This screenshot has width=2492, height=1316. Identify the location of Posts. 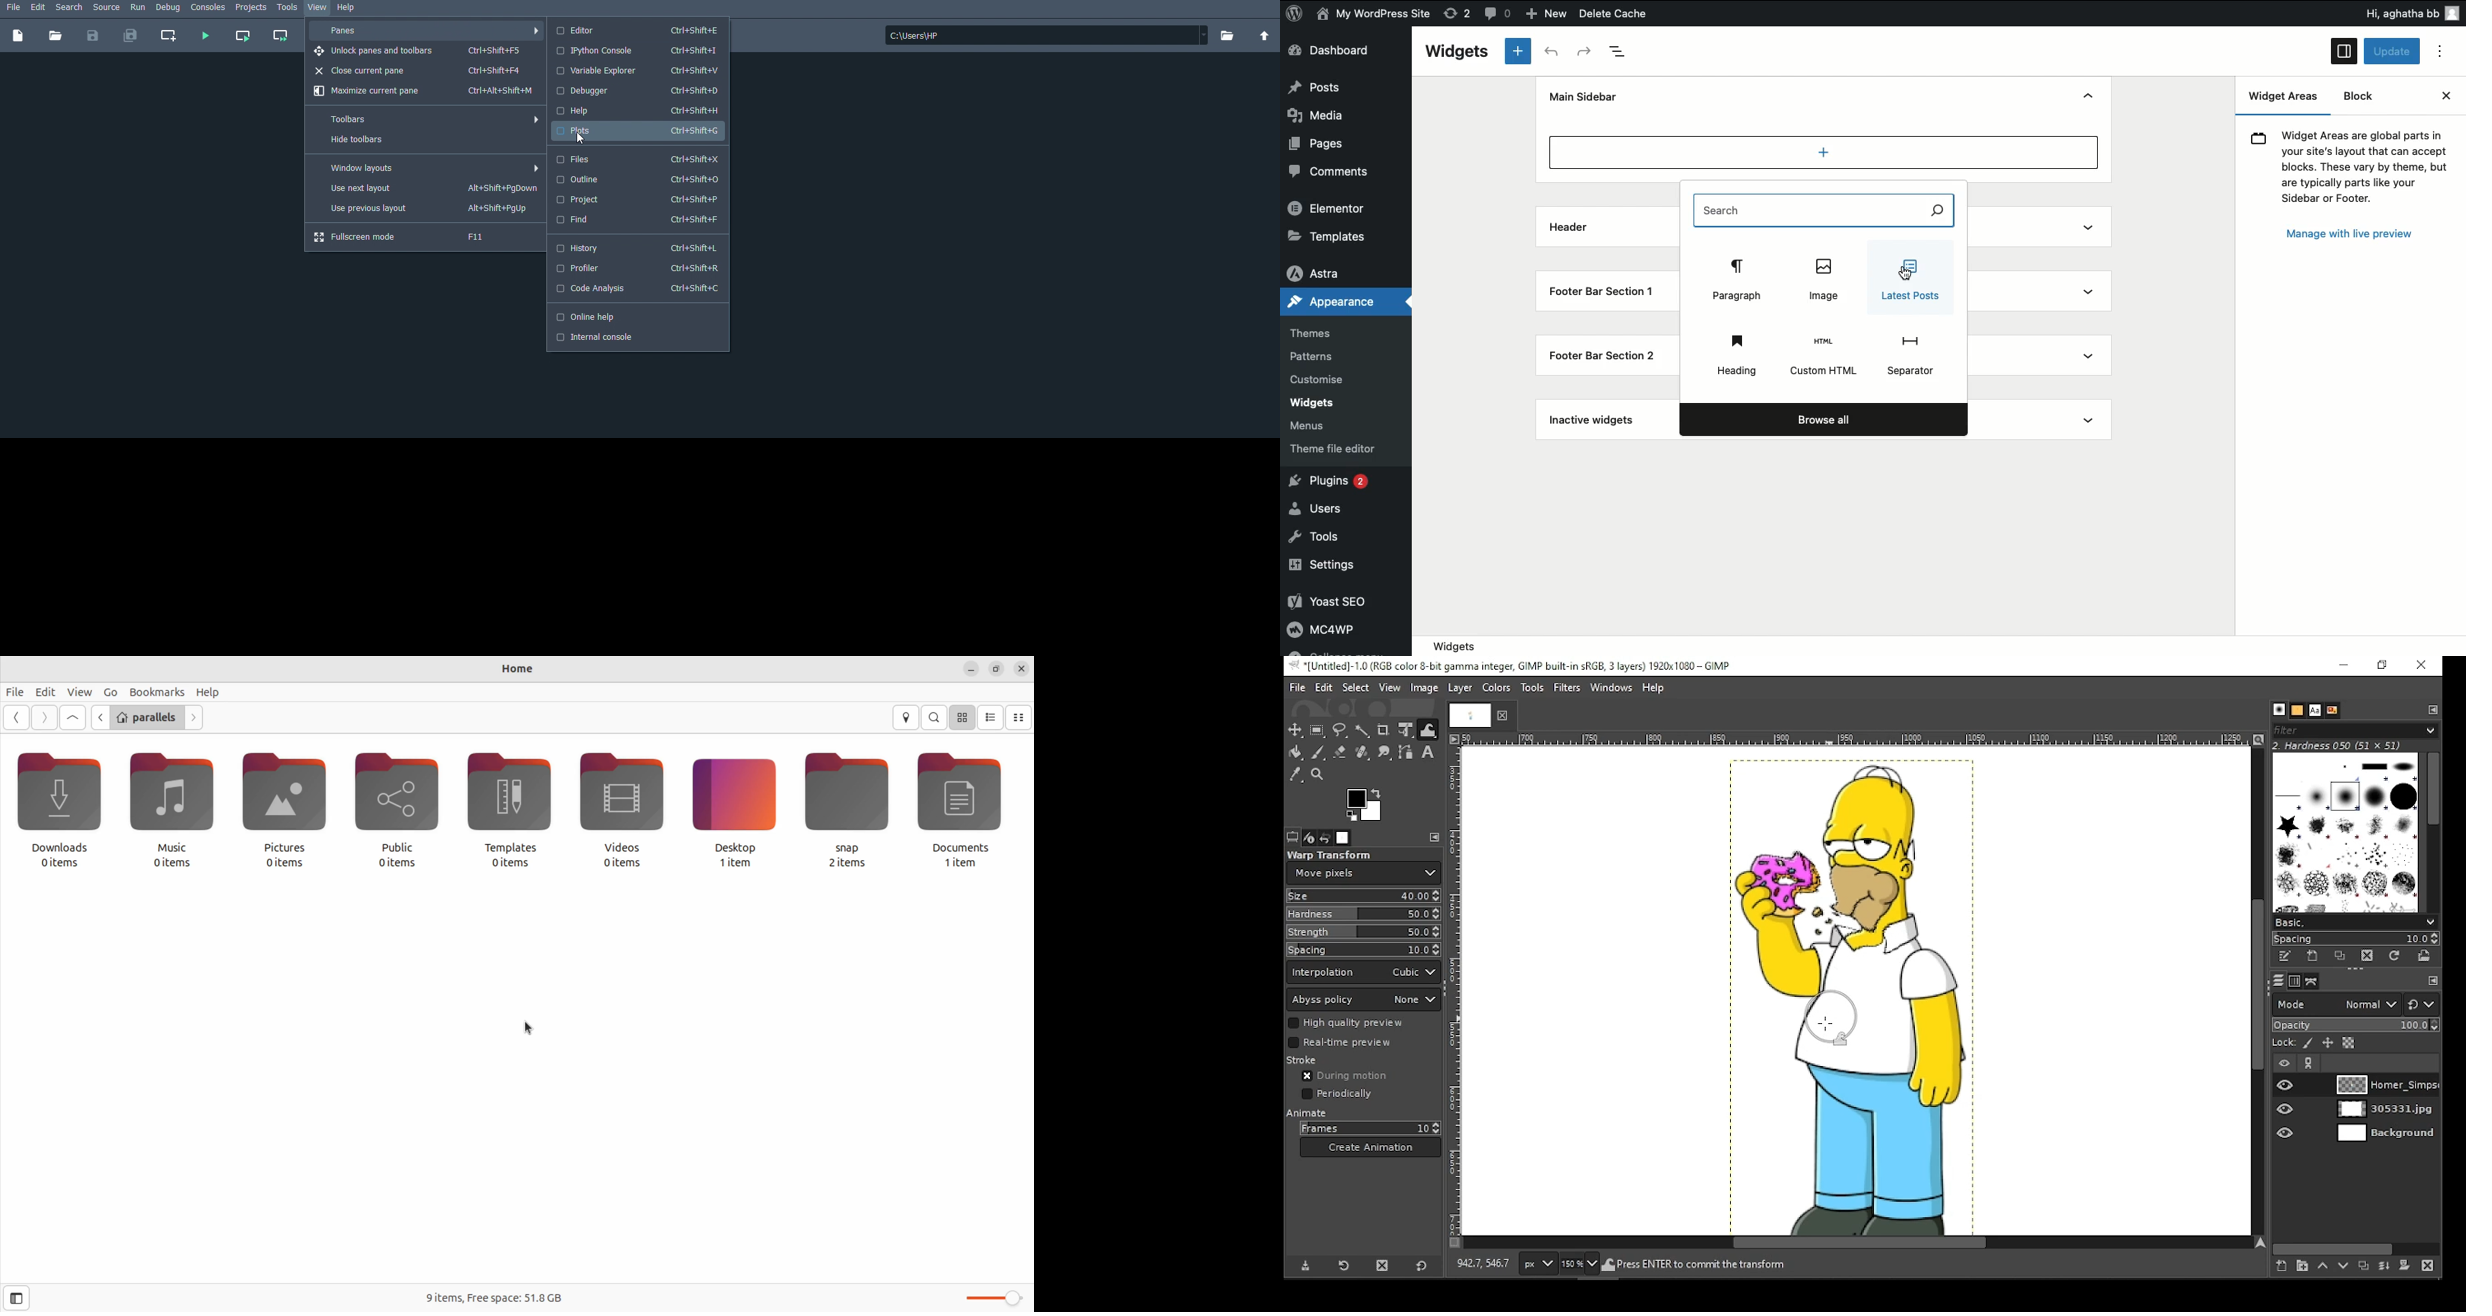
(1317, 87).